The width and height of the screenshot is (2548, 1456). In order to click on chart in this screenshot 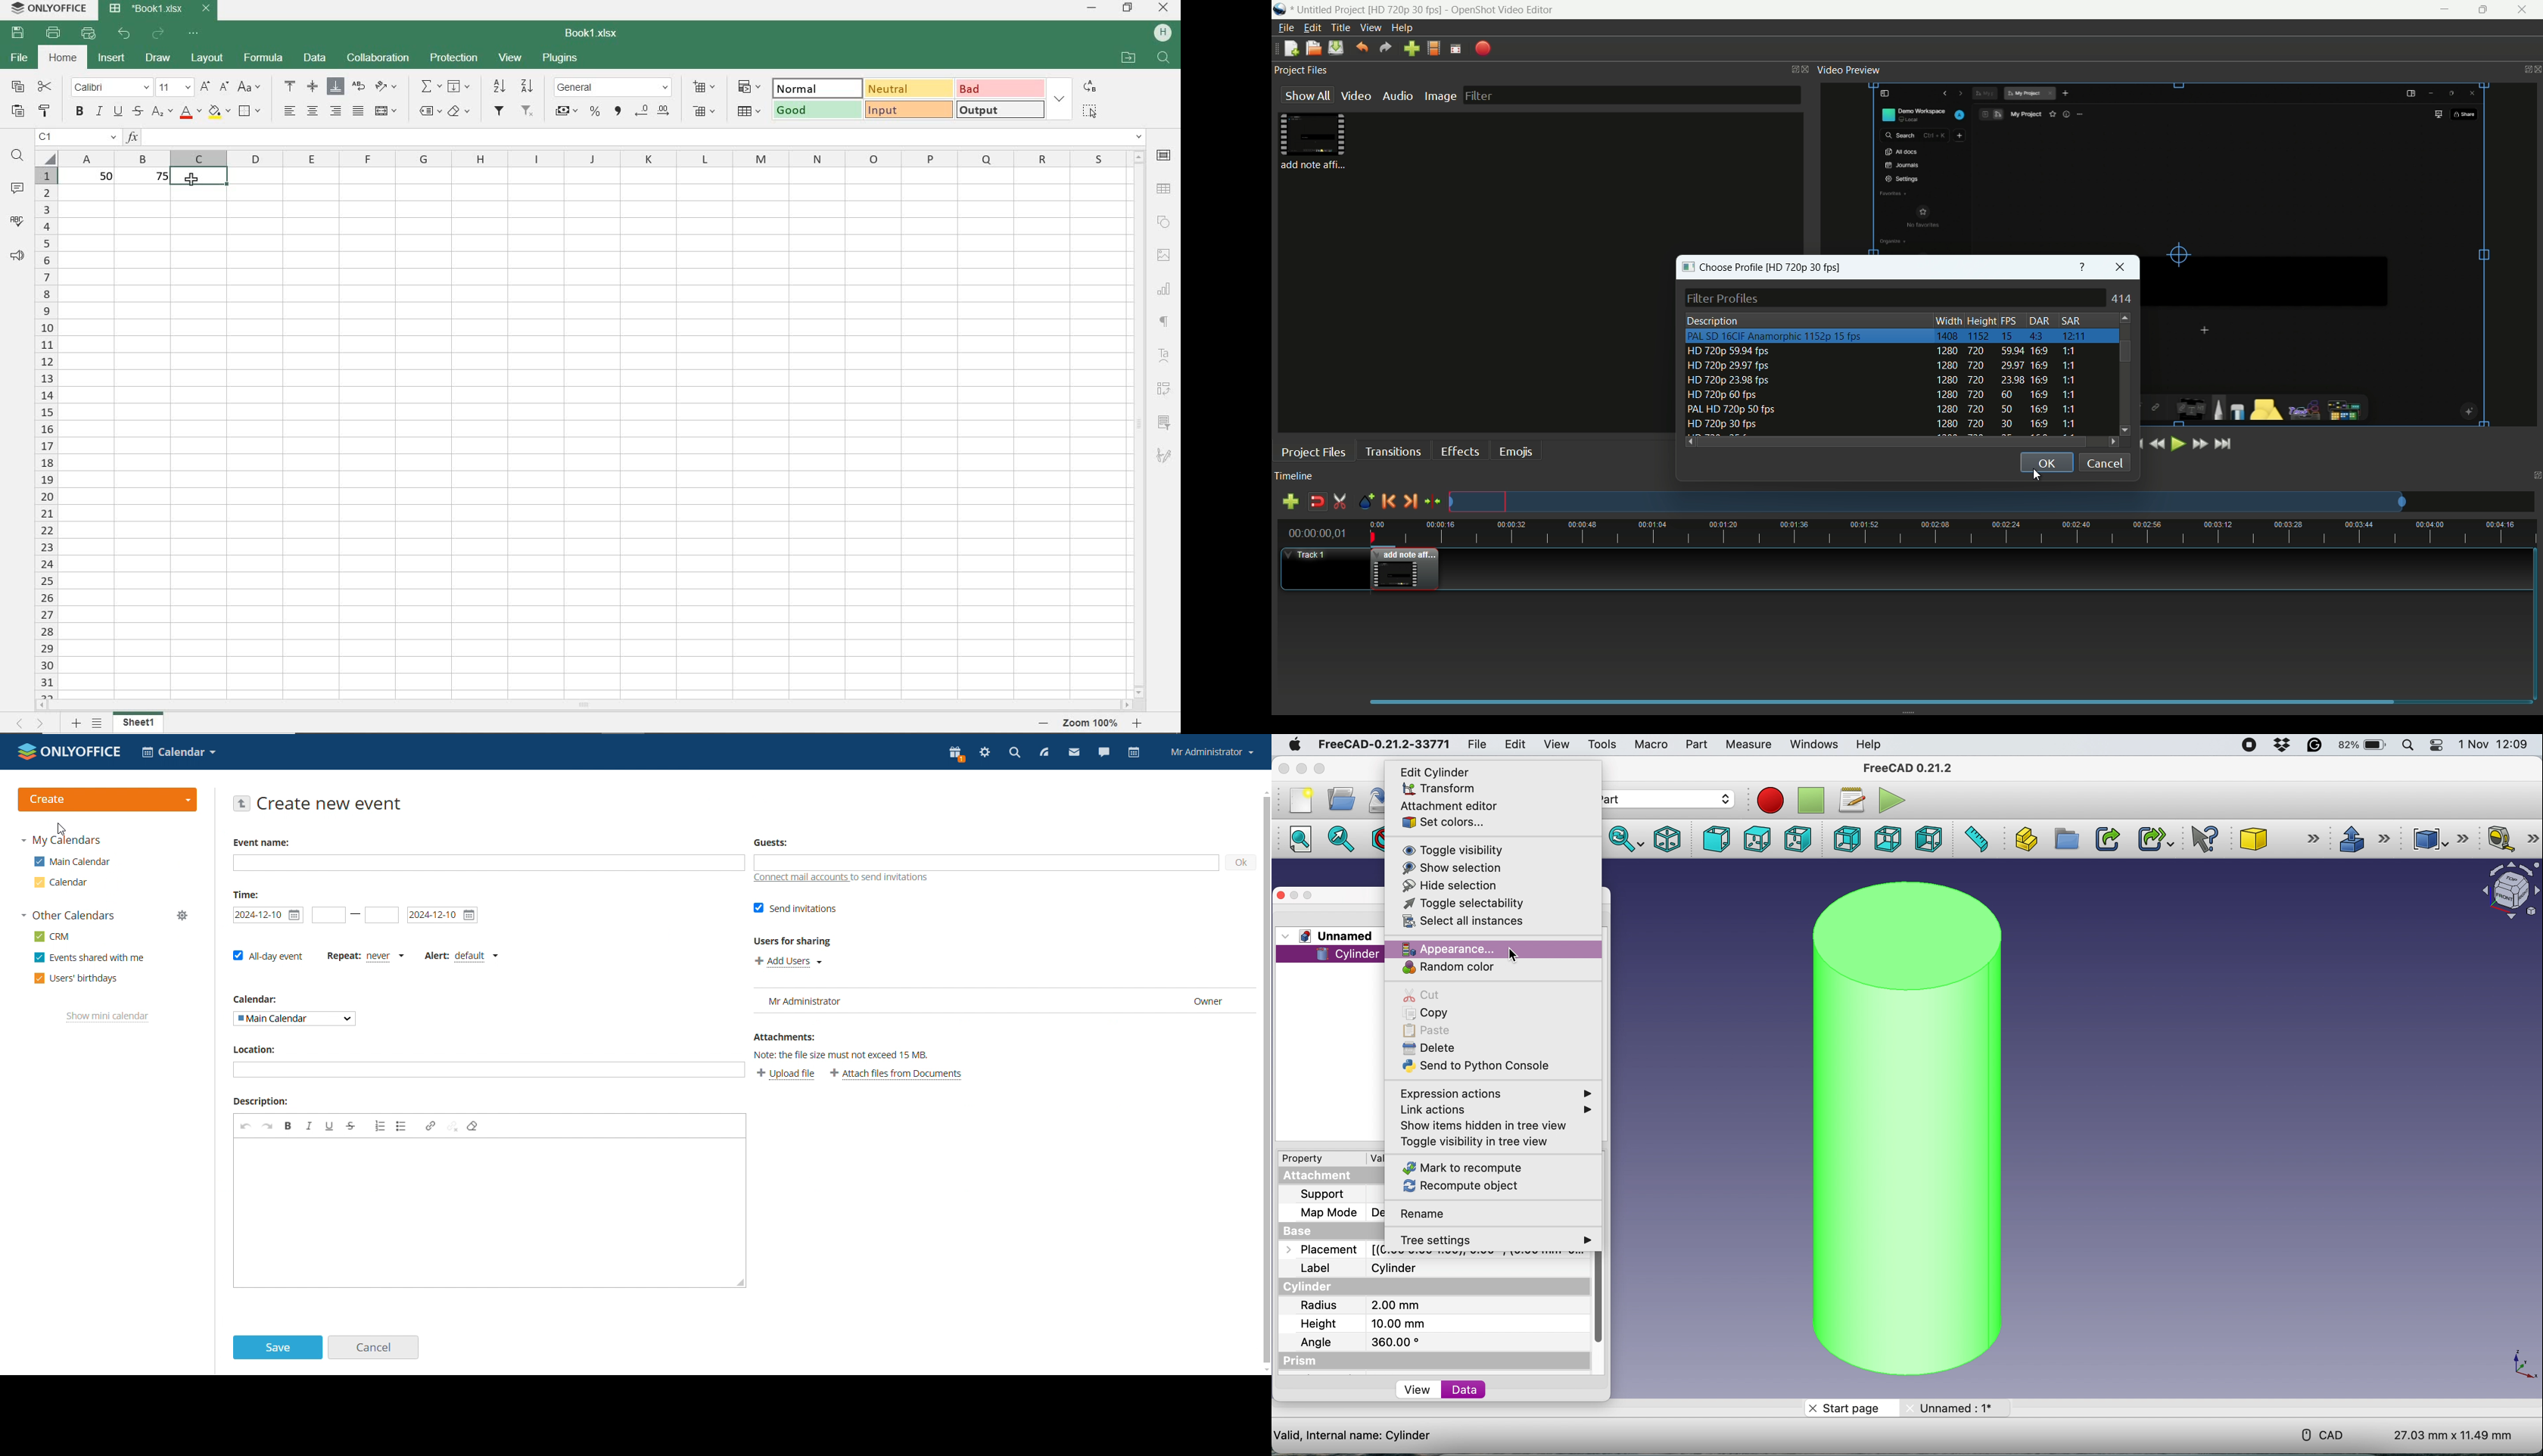, I will do `click(1167, 292)`.